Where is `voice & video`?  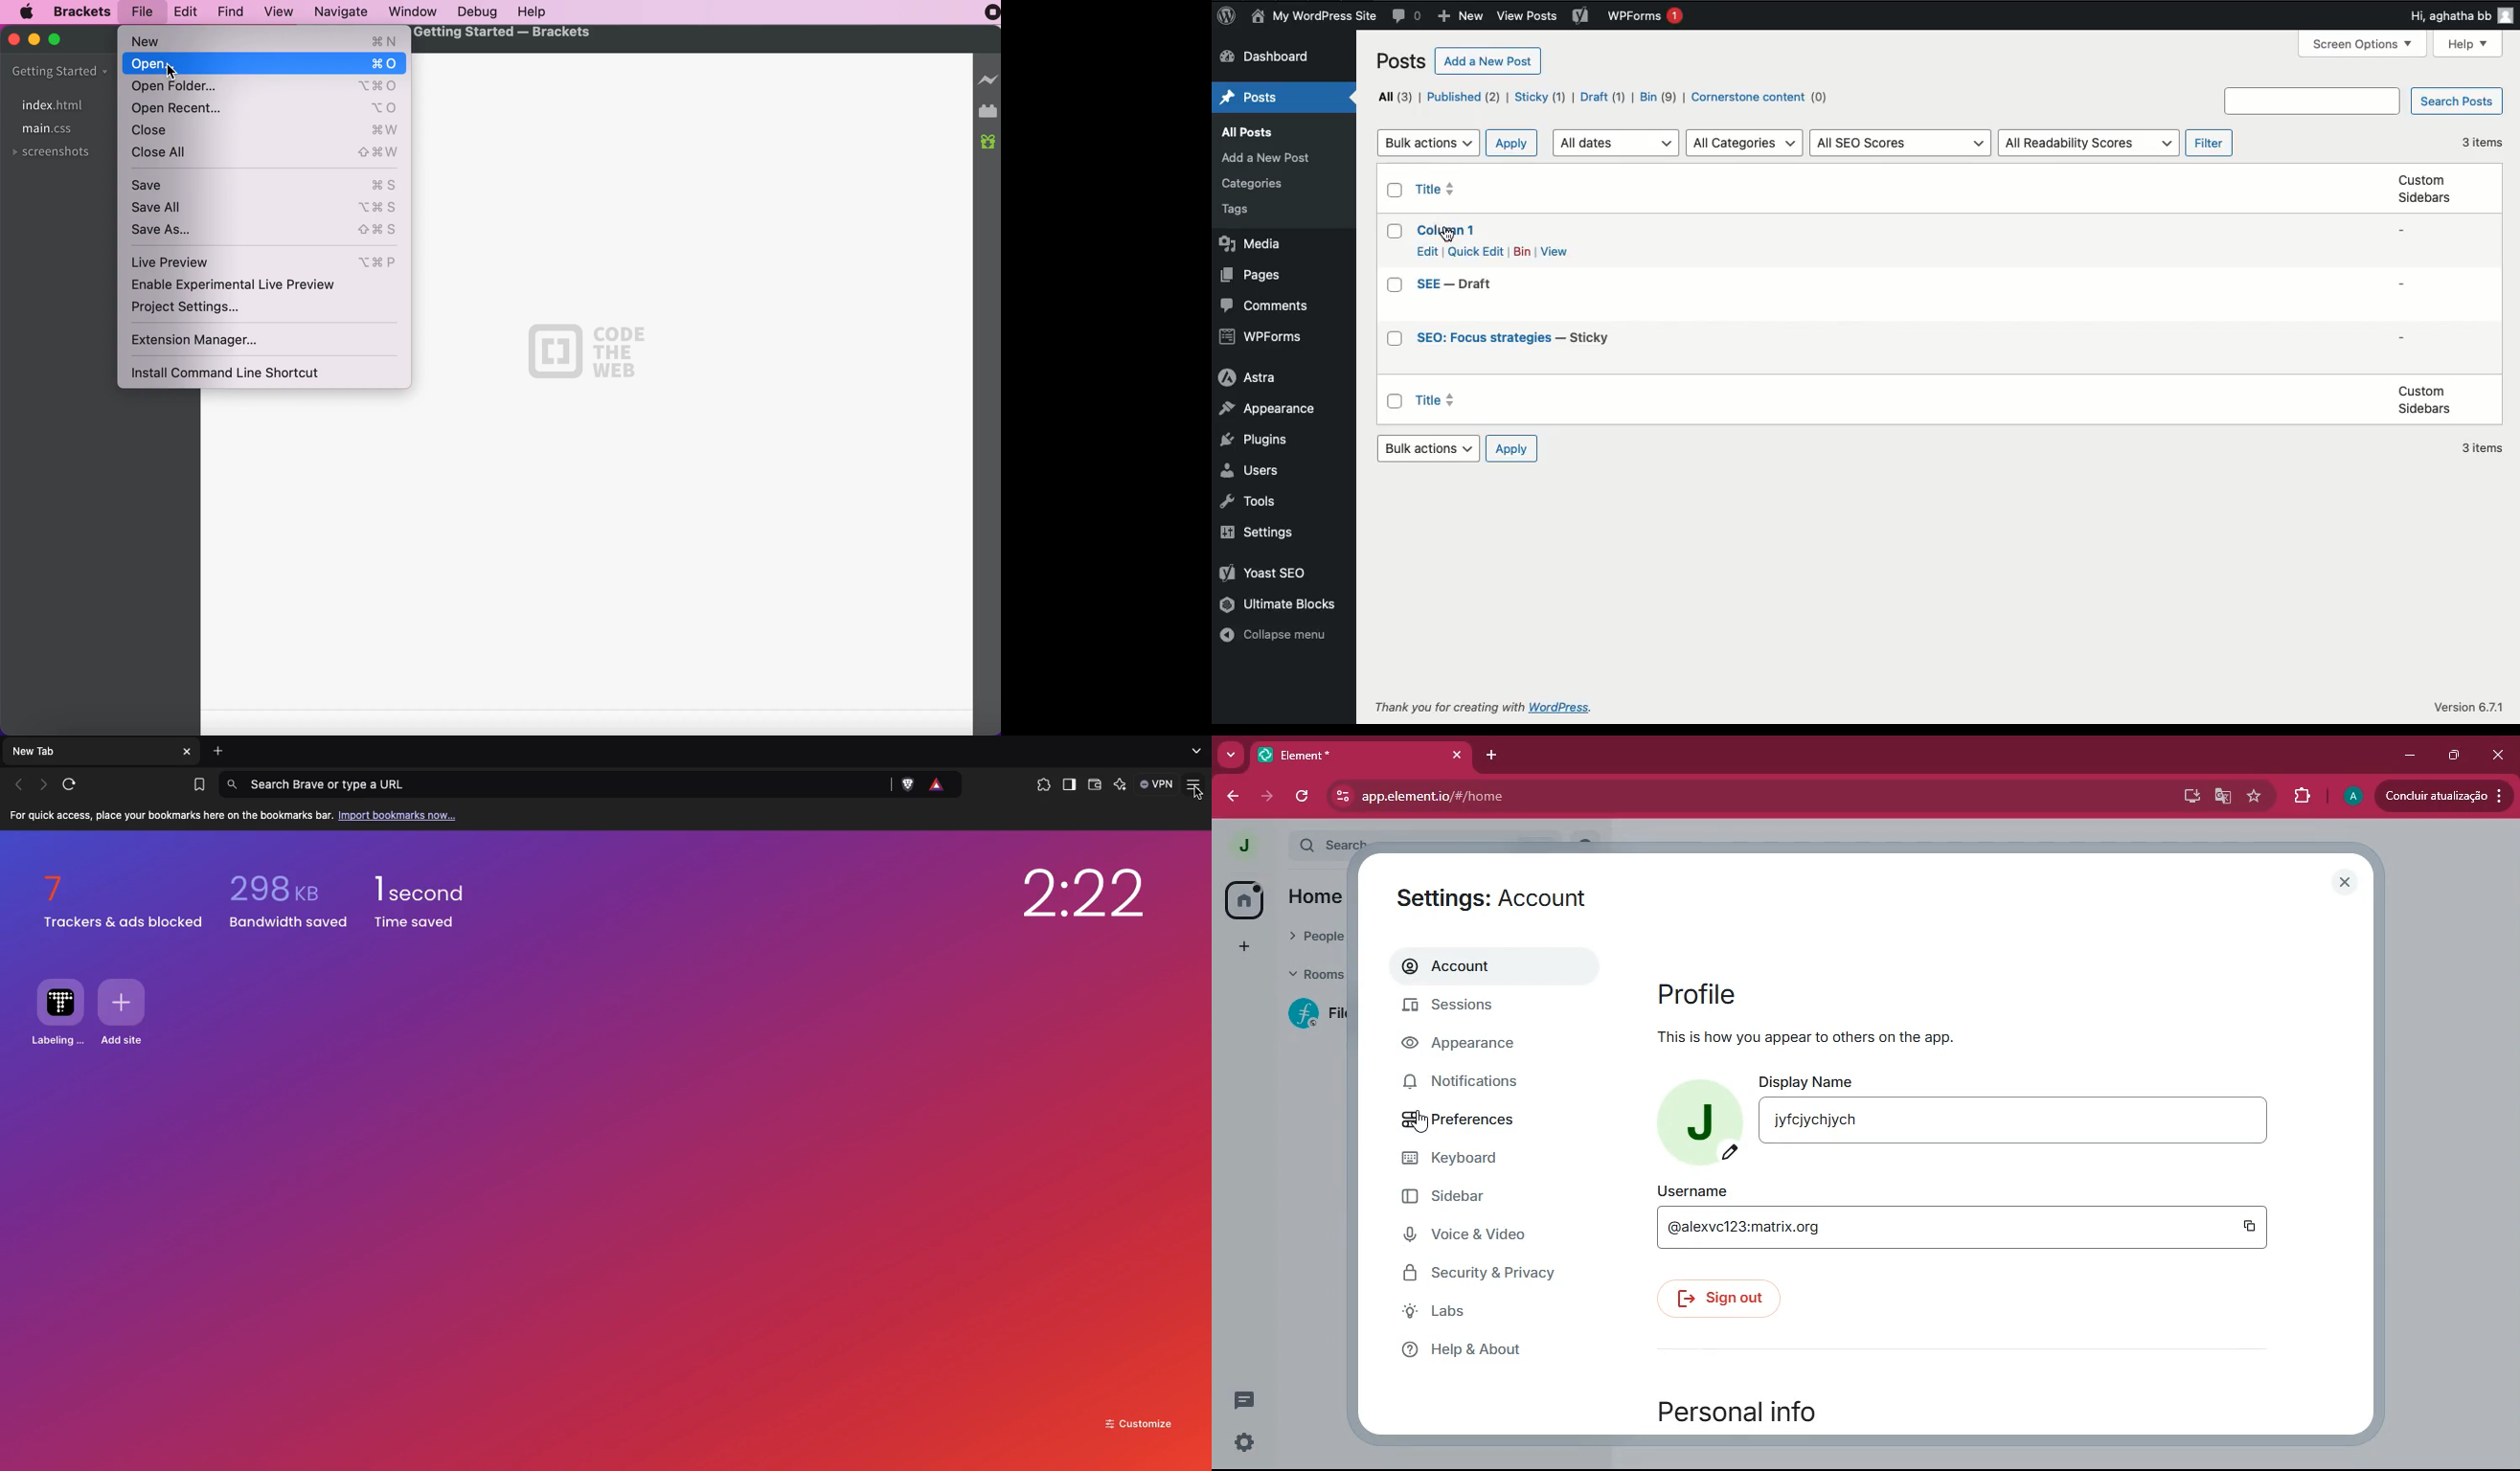
voice & video is located at coordinates (1486, 1236).